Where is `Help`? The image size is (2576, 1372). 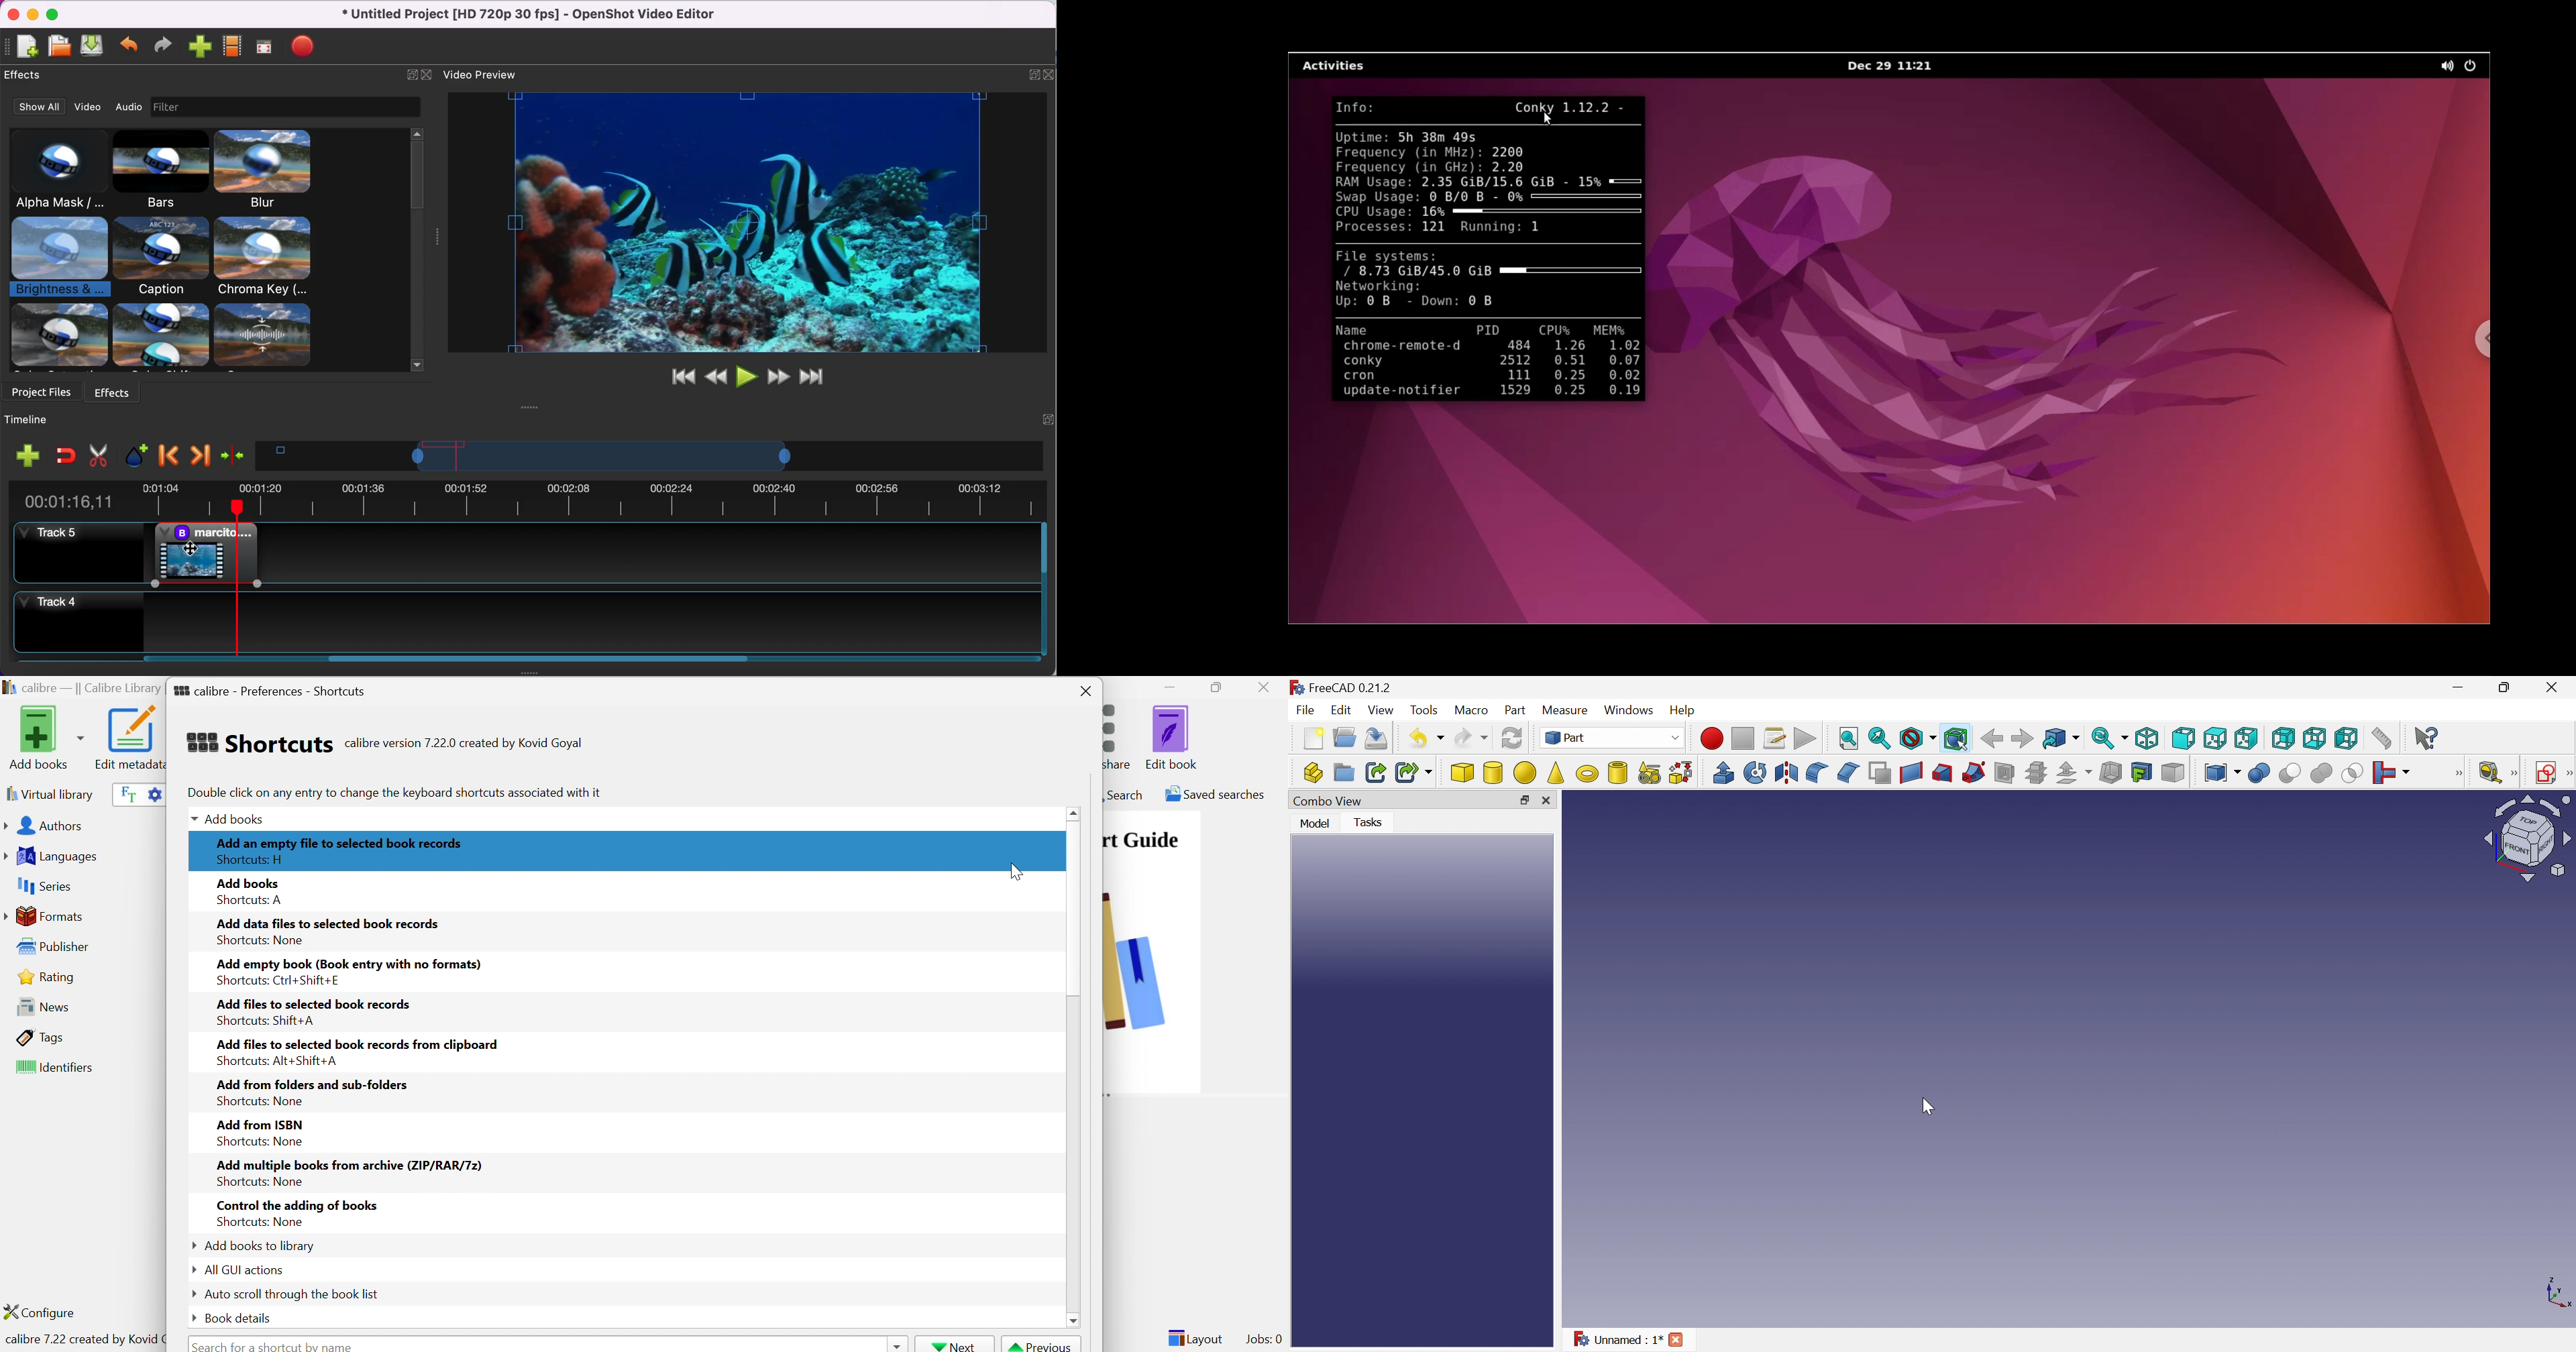 Help is located at coordinates (1686, 709).